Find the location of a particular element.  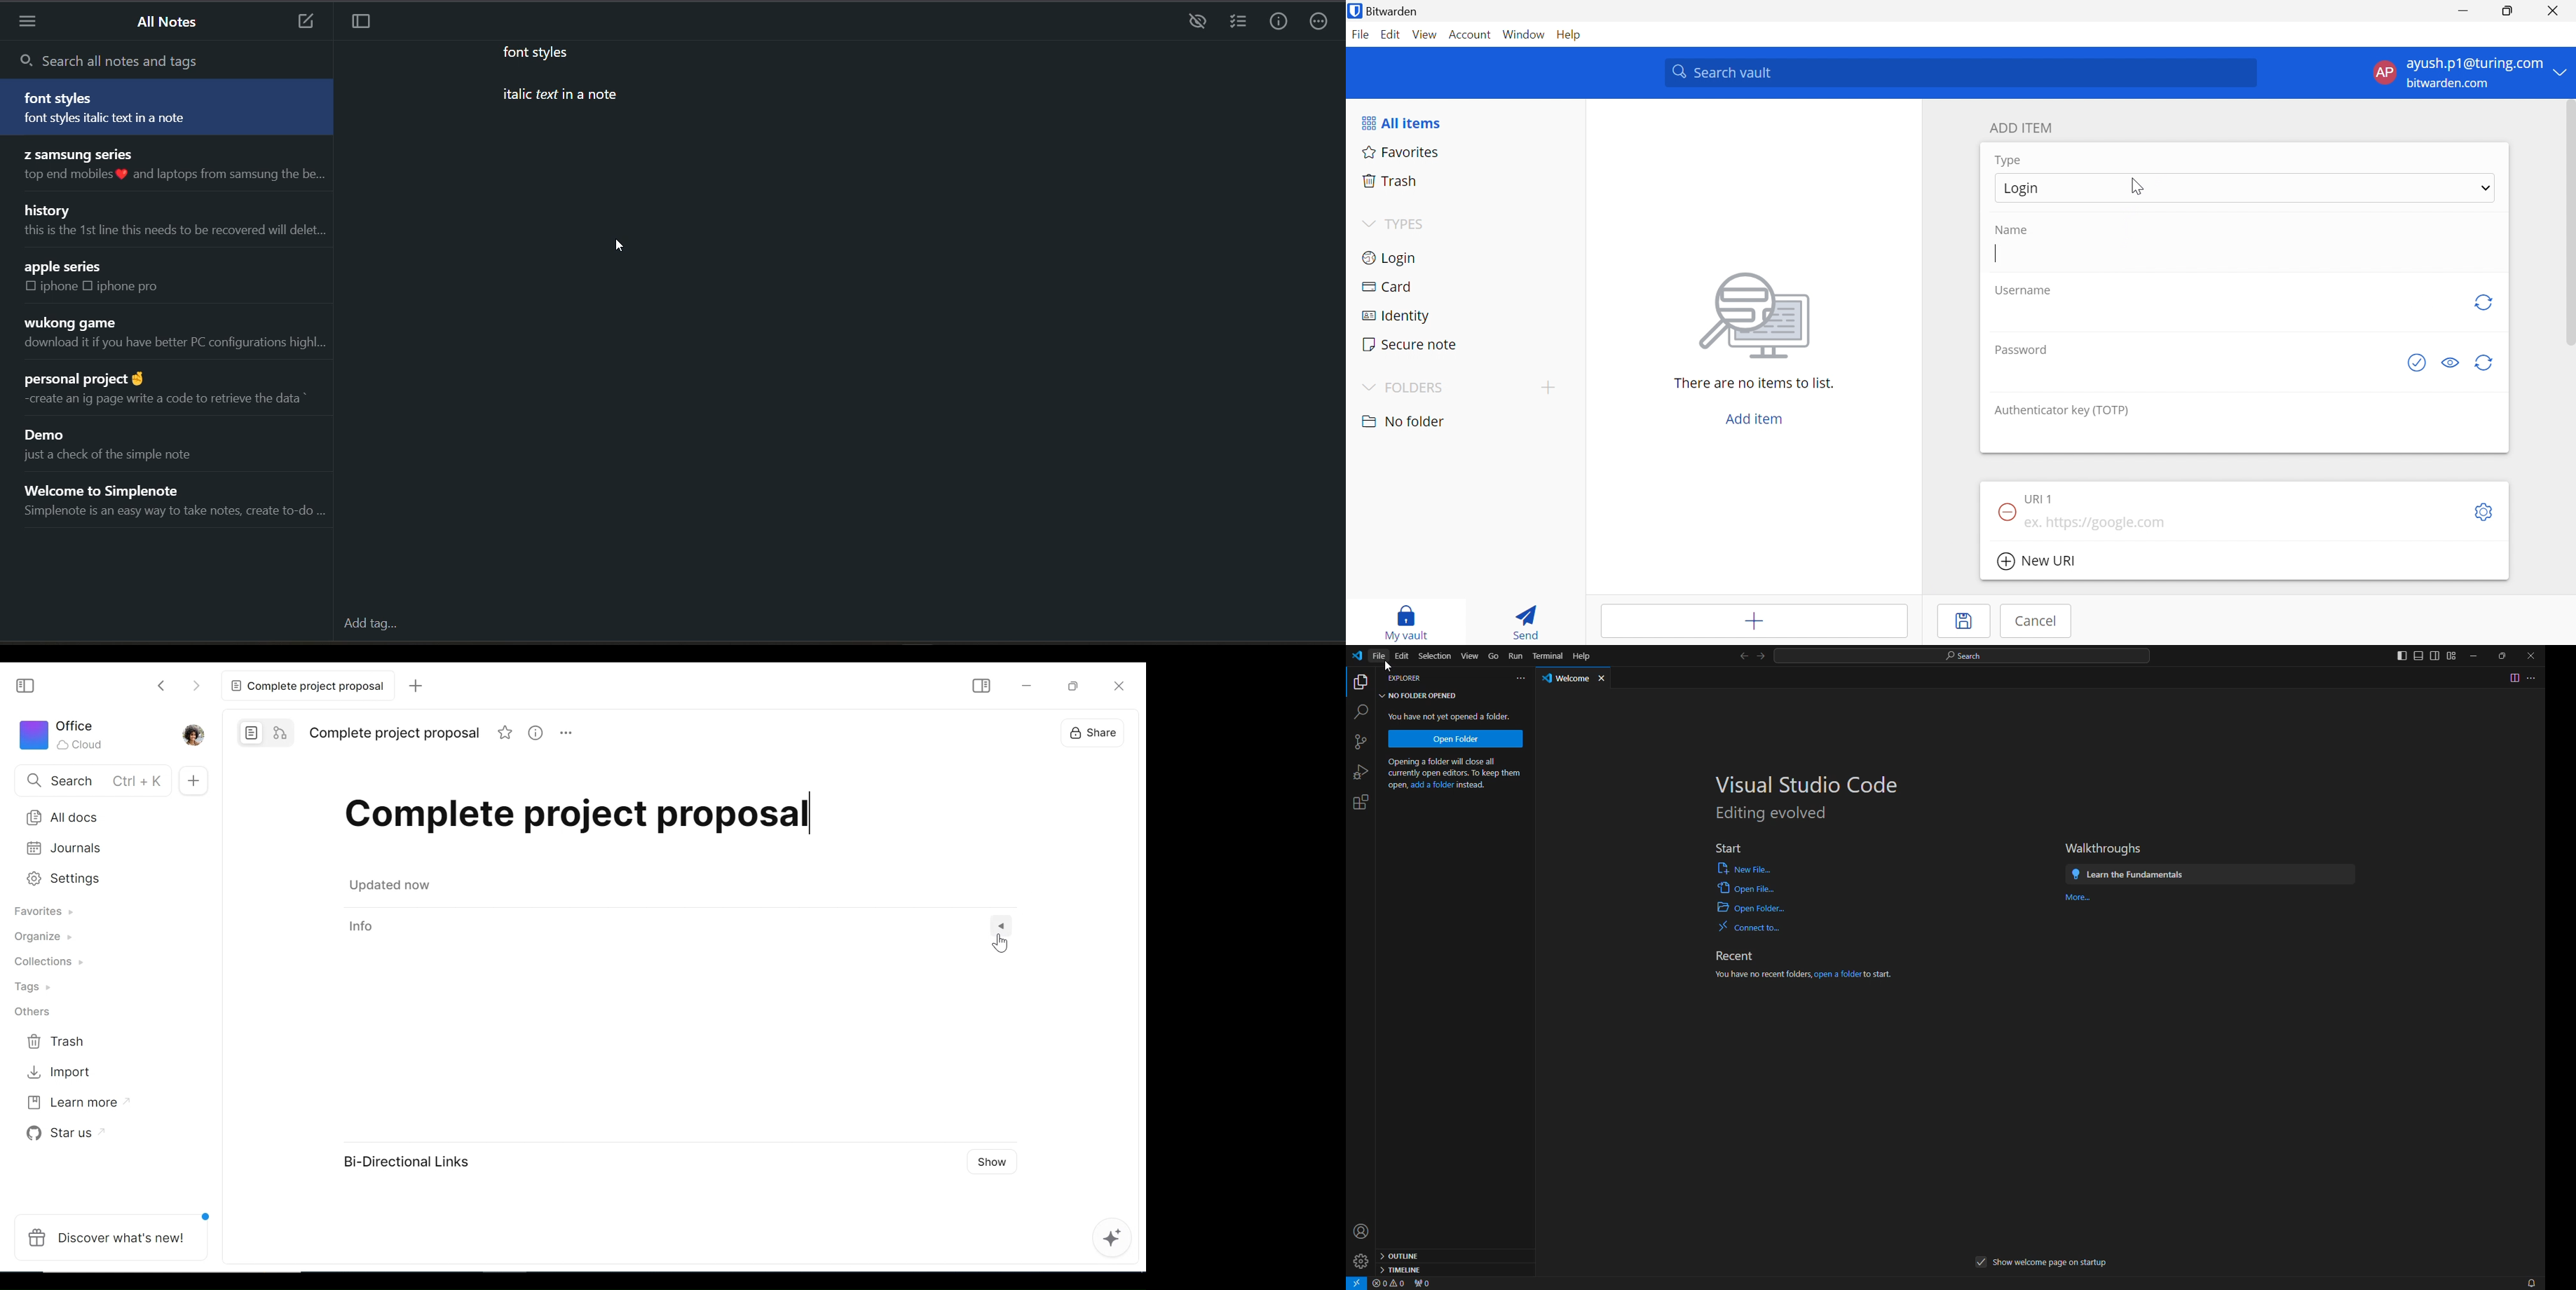

File is located at coordinates (1361, 35).